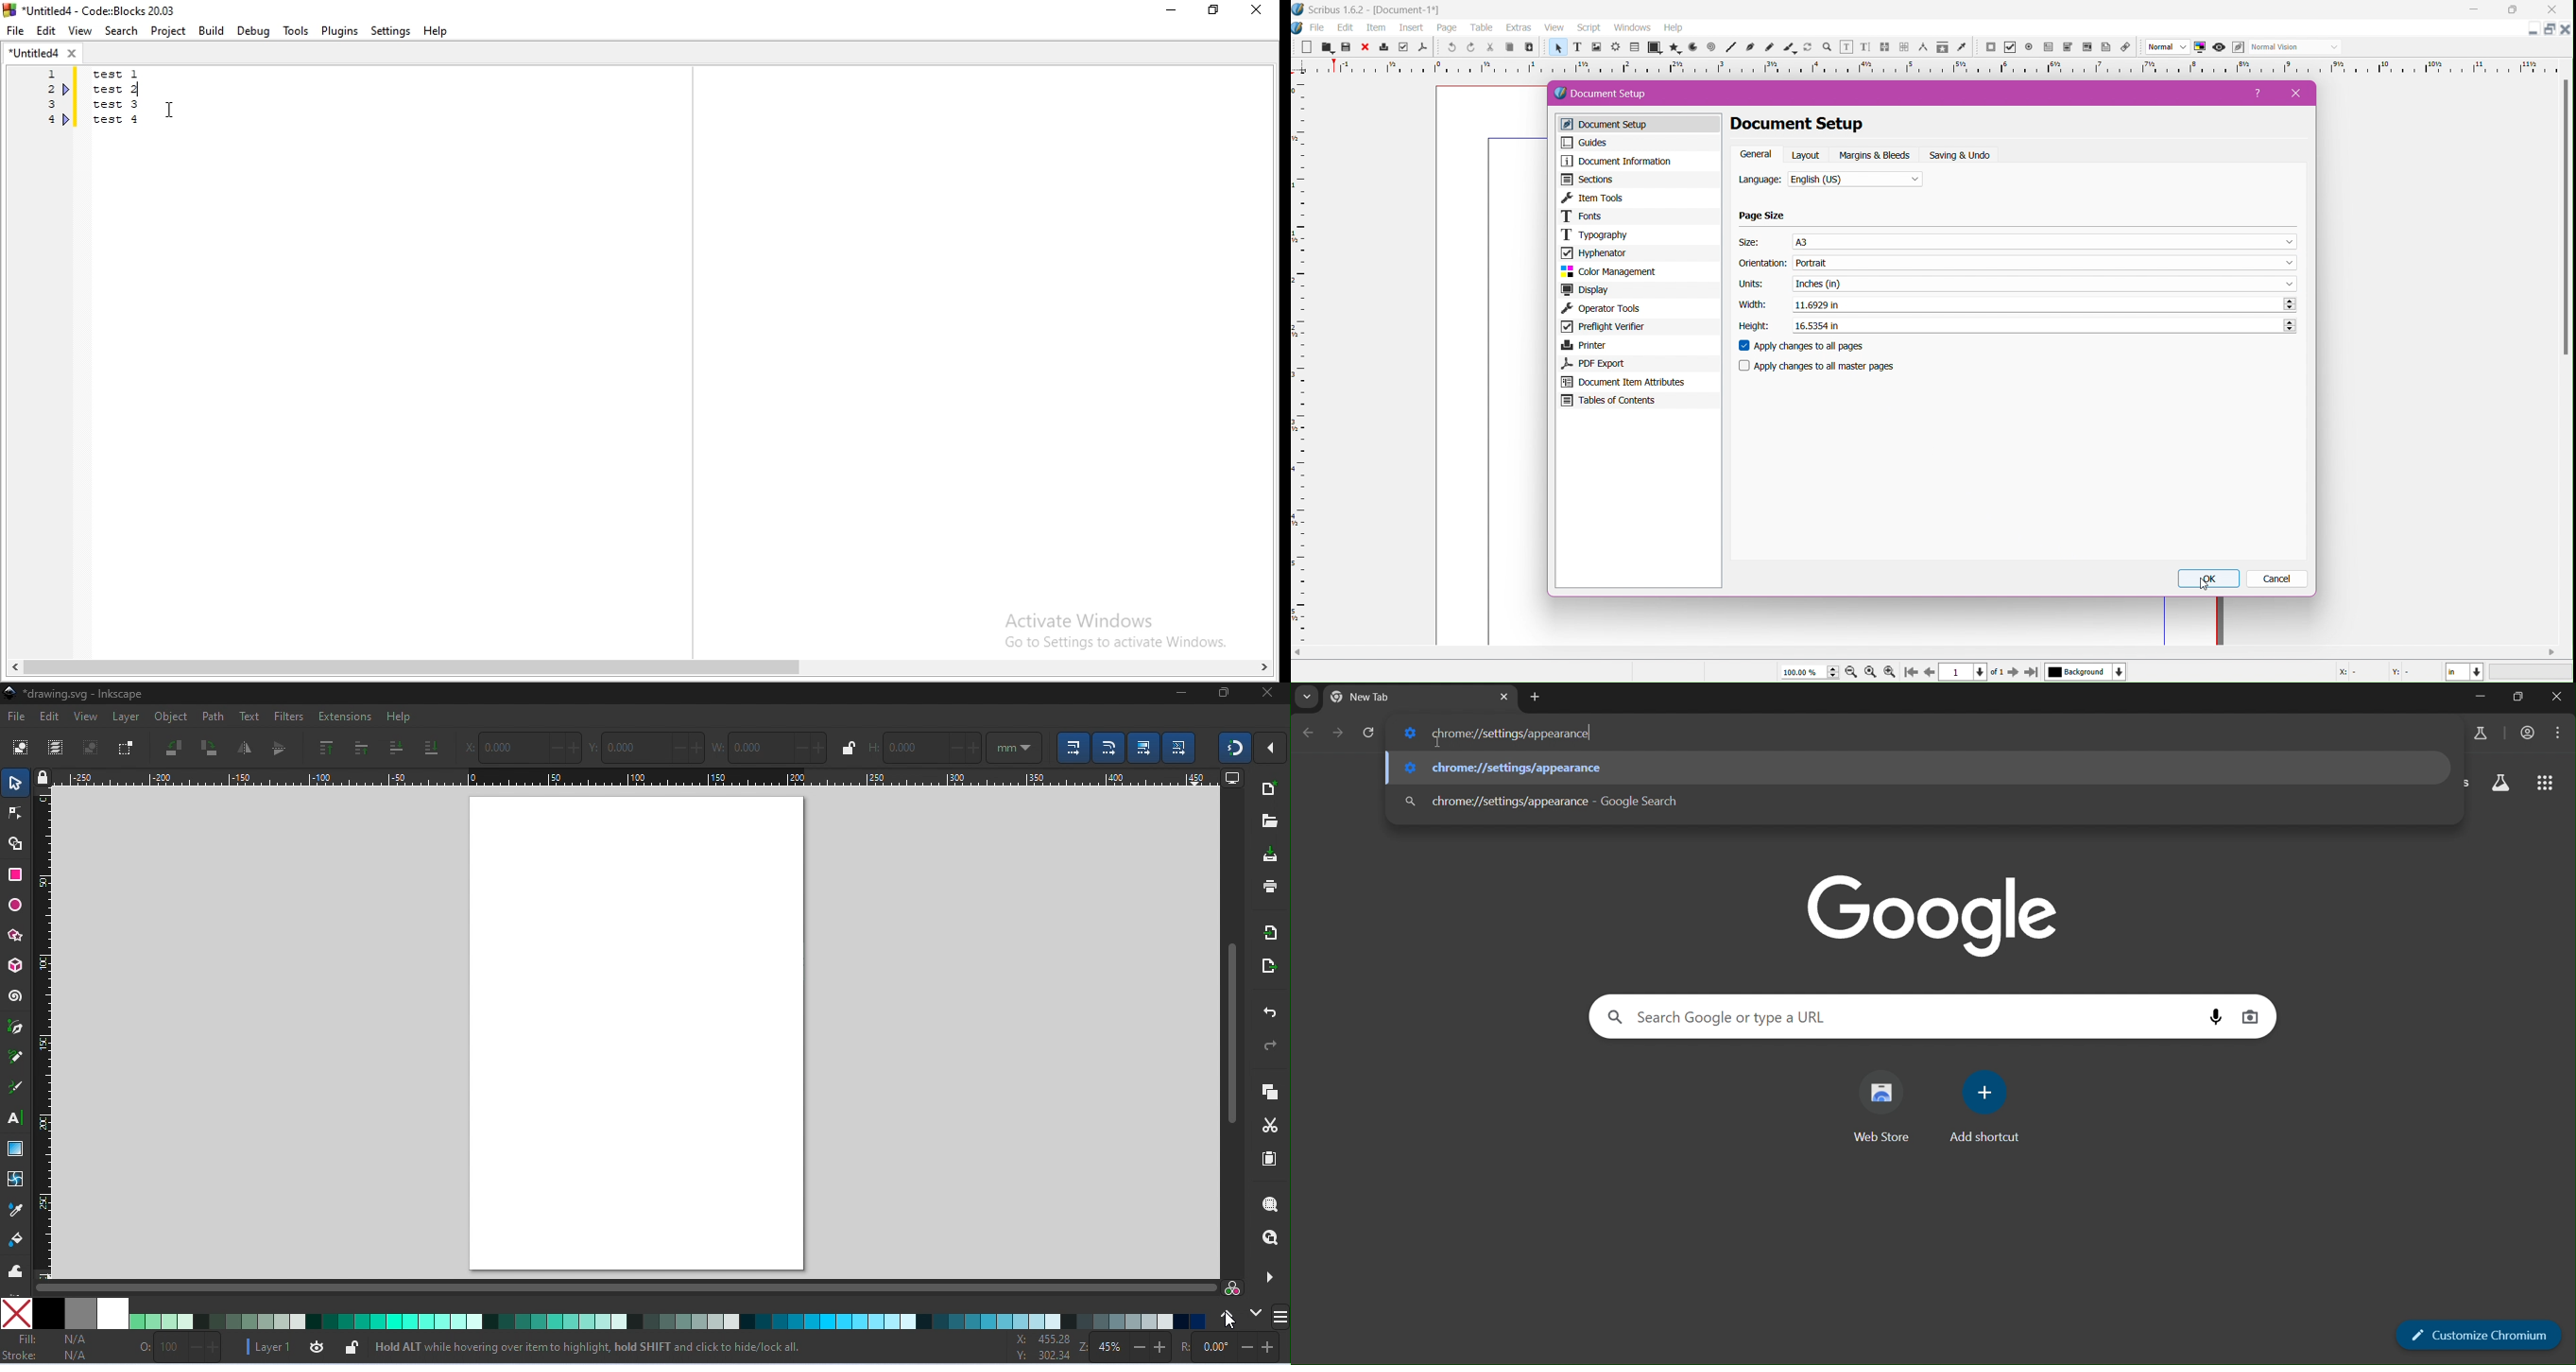 This screenshot has width=2576, height=1372. What do you see at coordinates (1014, 747) in the screenshot?
I see `select object parameters` at bounding box center [1014, 747].